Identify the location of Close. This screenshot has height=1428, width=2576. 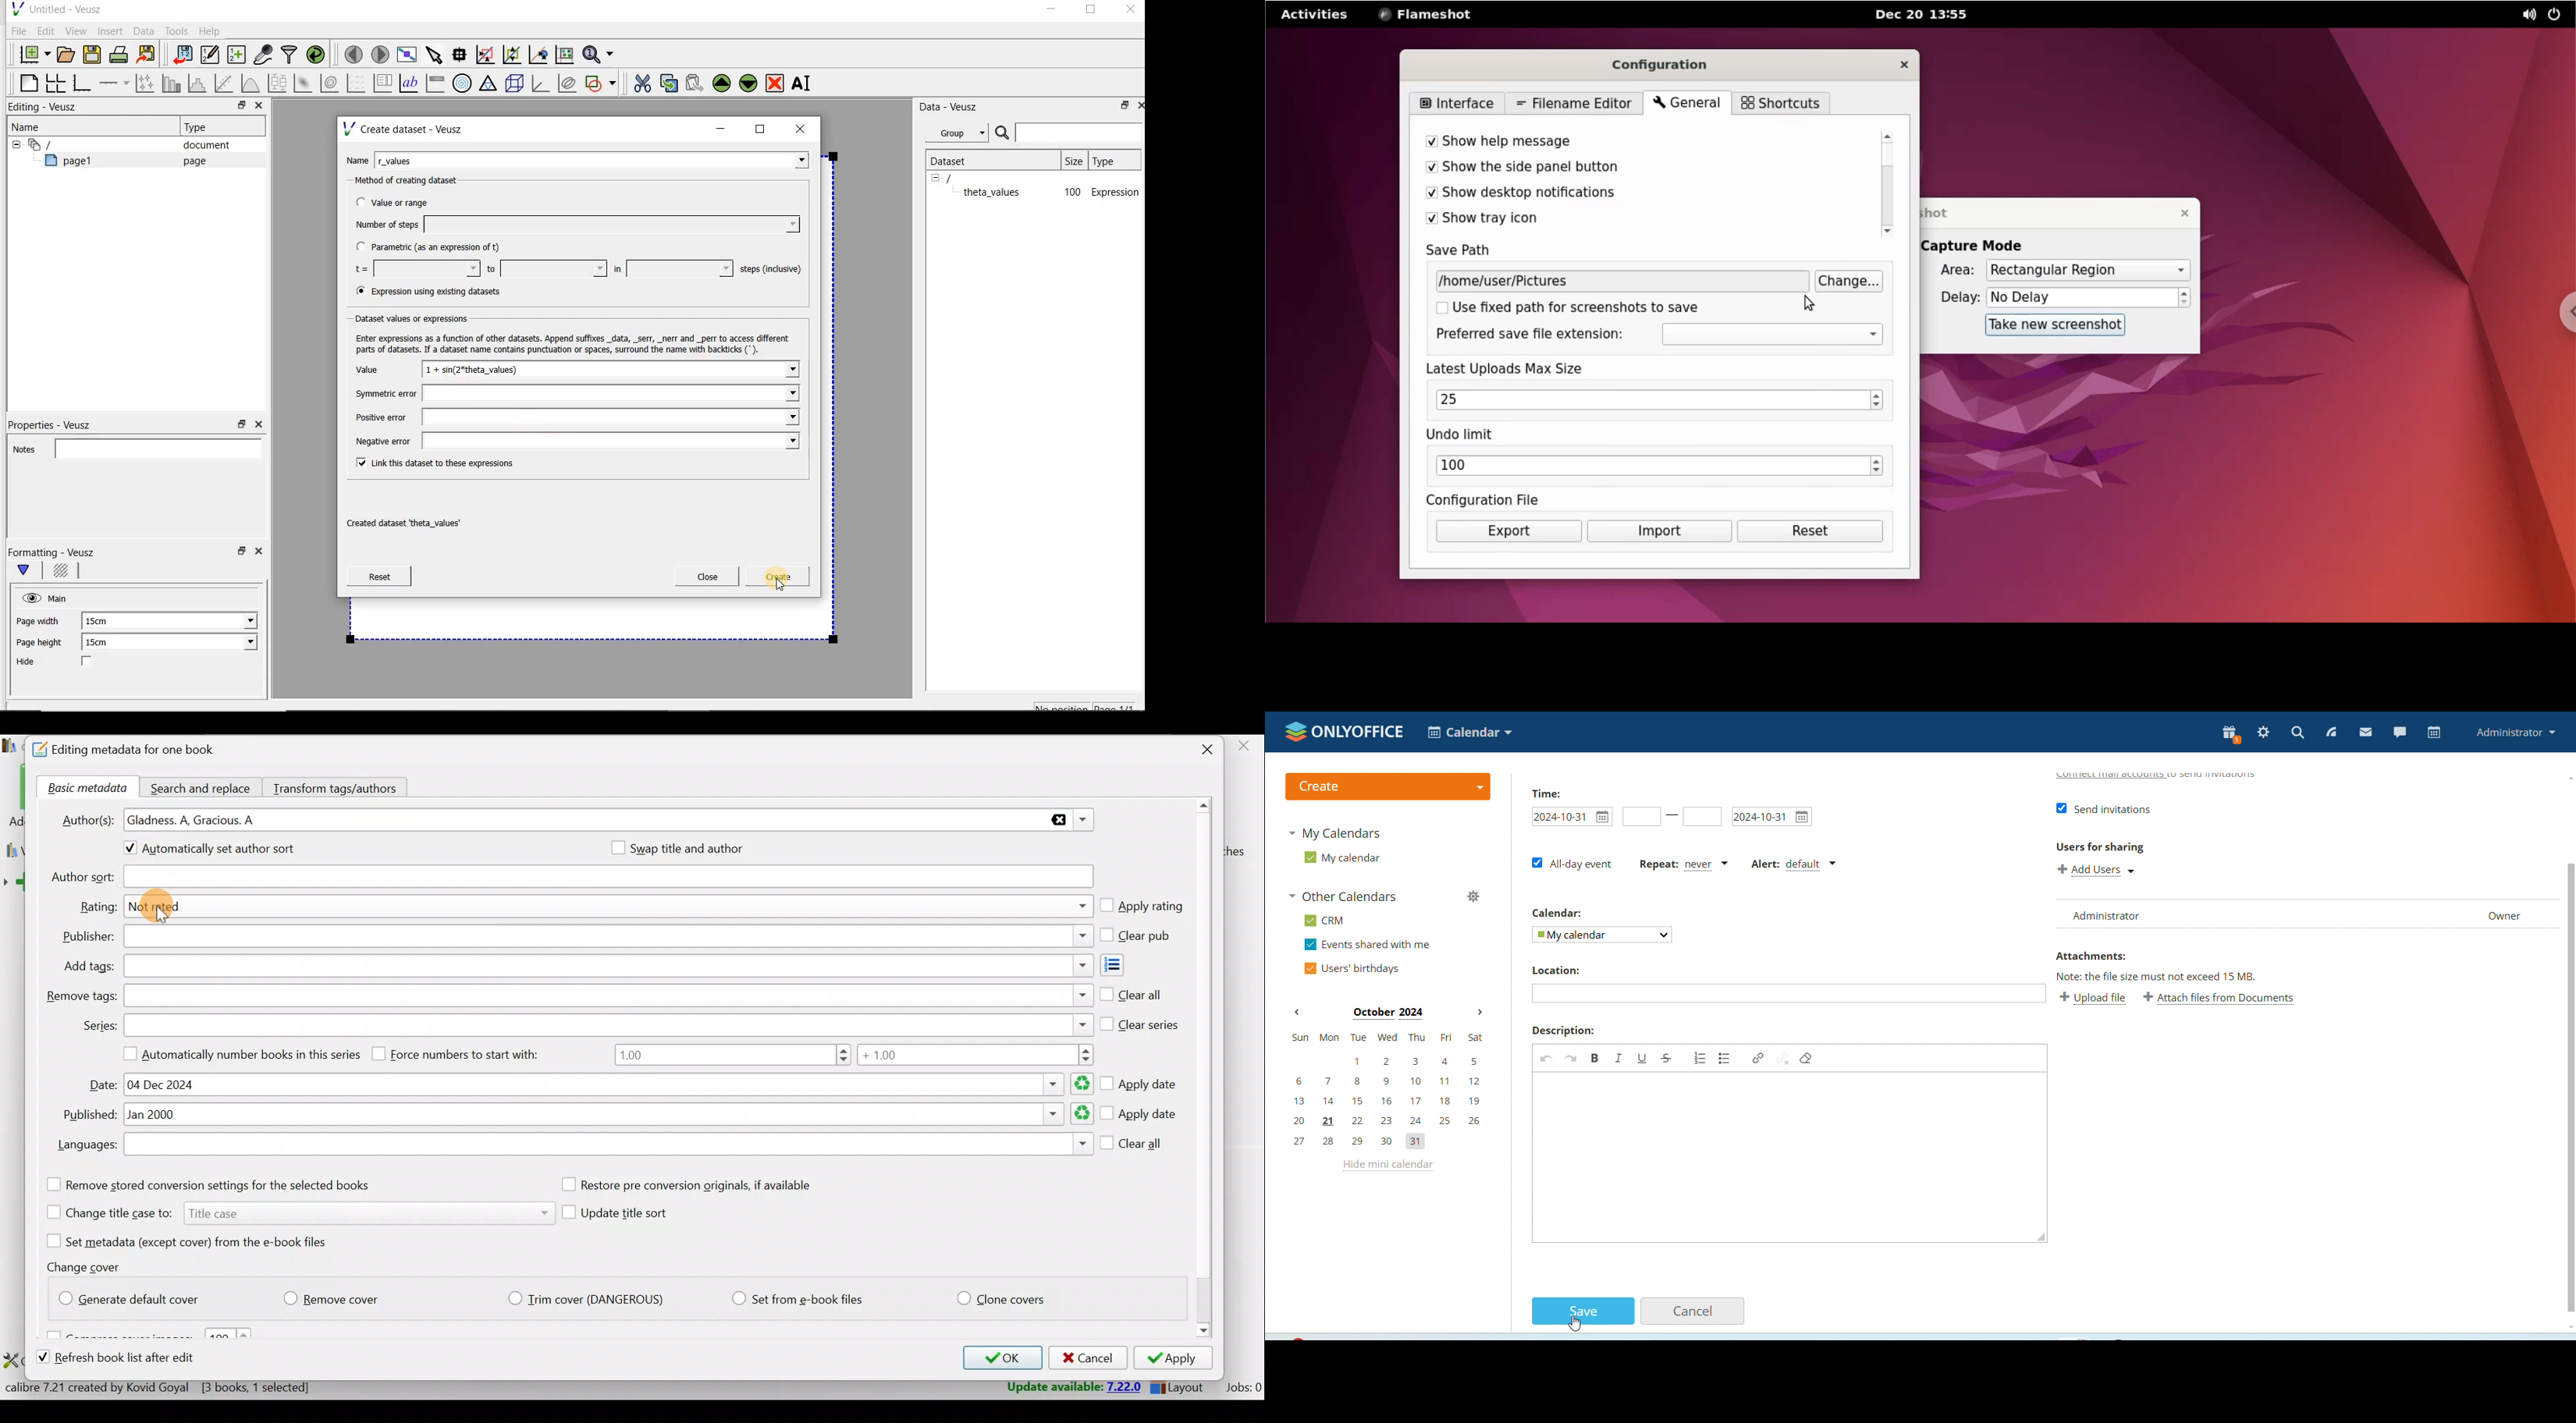
(708, 577).